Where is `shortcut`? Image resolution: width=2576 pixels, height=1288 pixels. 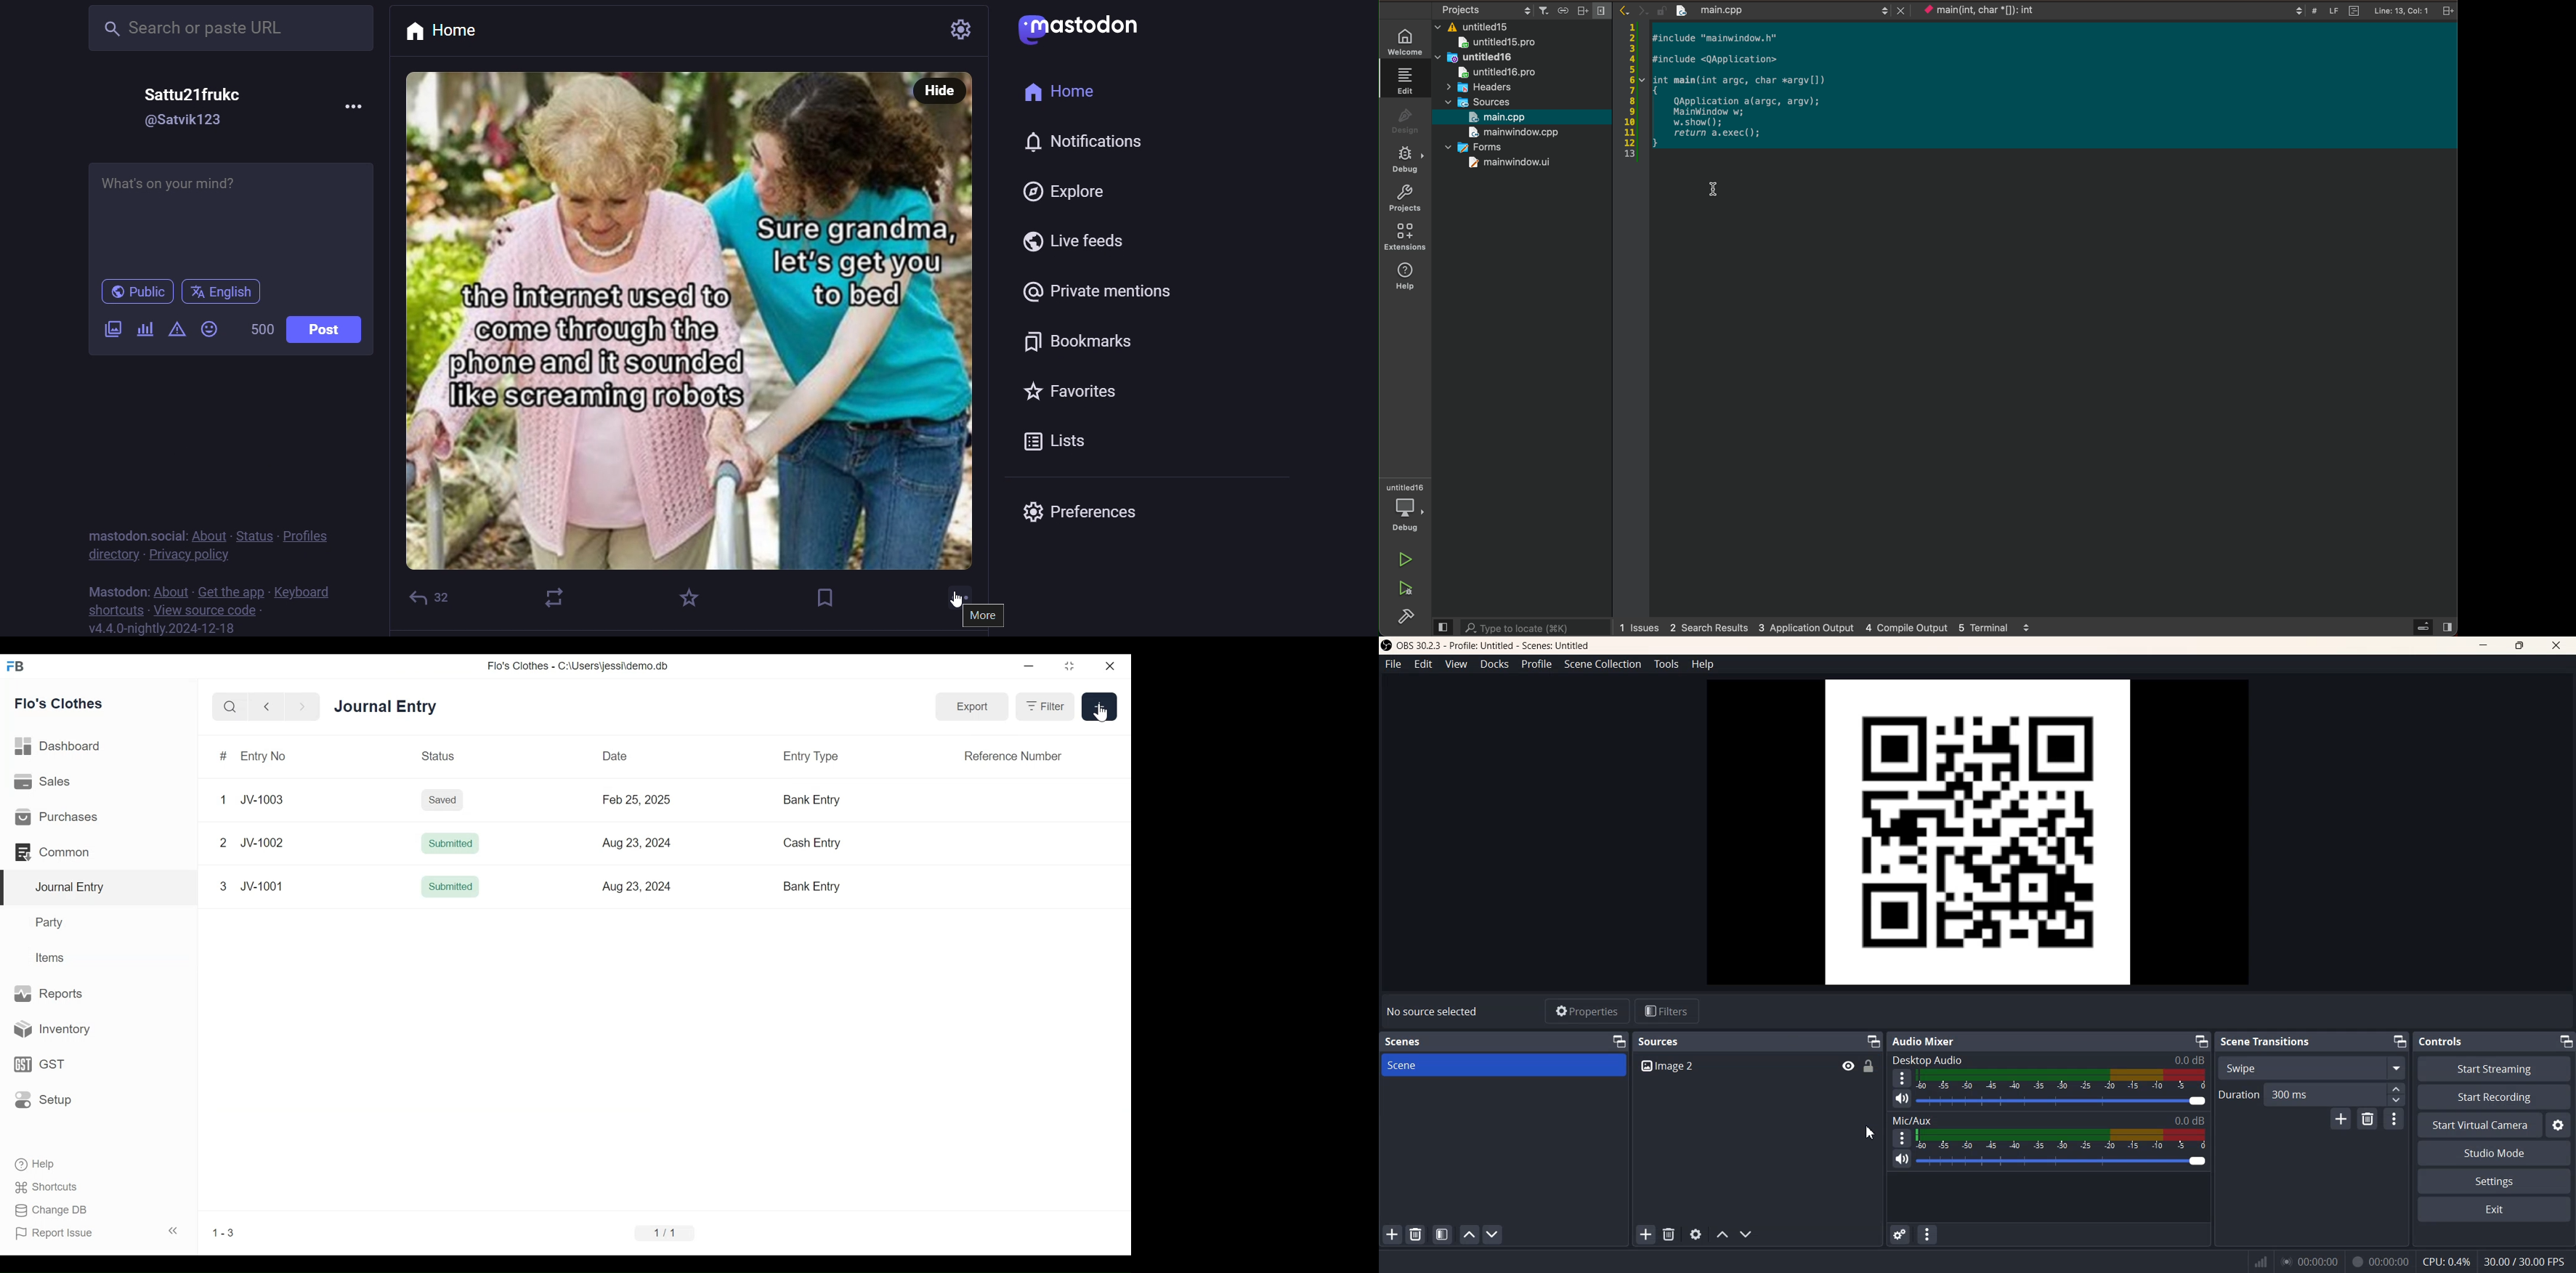 shortcut is located at coordinates (111, 610).